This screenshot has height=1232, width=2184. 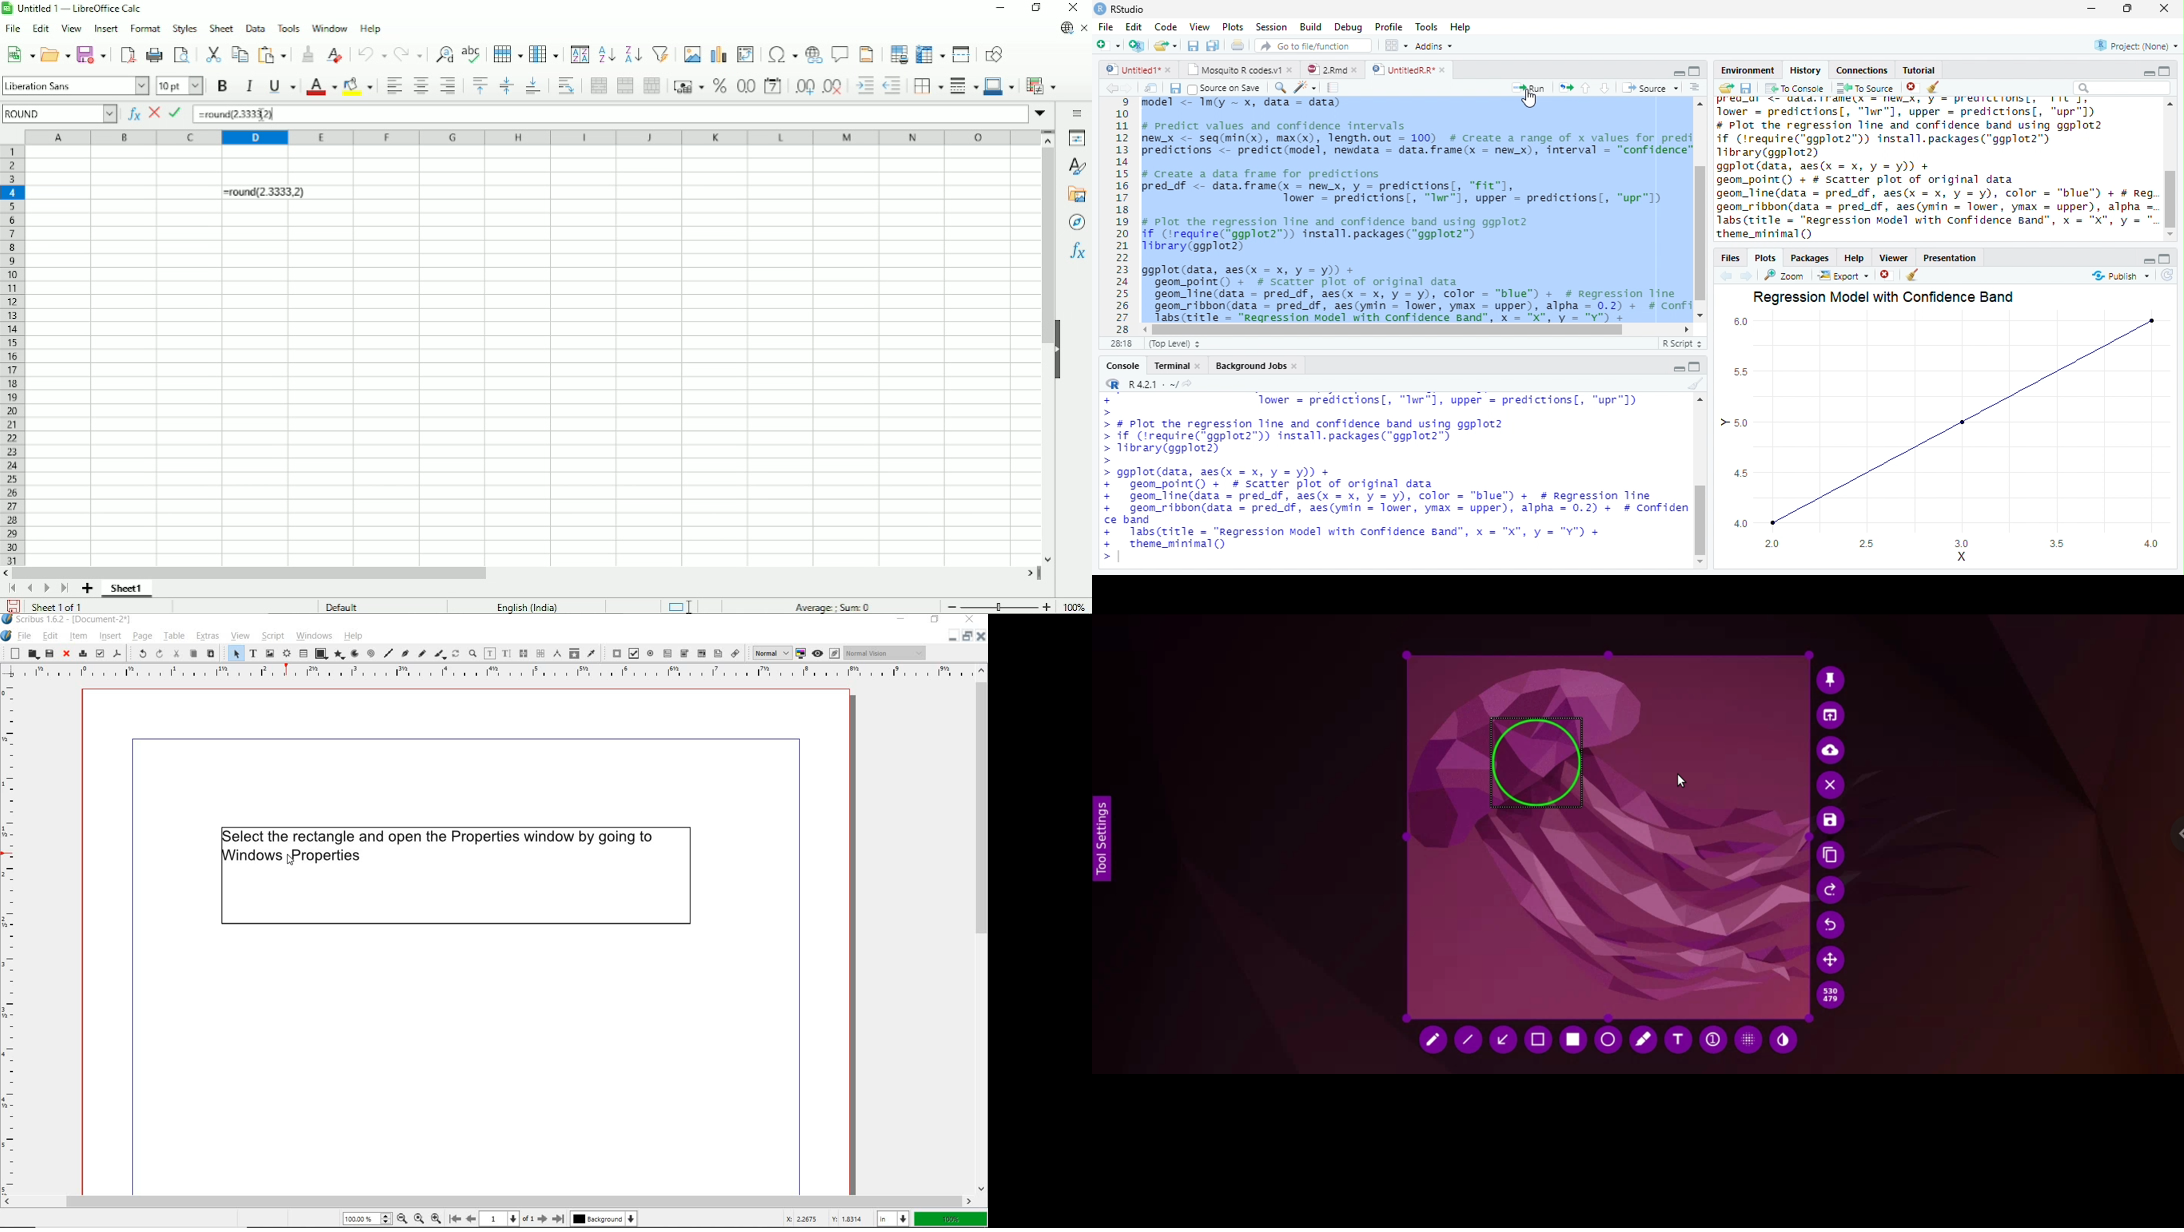 I want to click on Session, so click(x=1273, y=26).